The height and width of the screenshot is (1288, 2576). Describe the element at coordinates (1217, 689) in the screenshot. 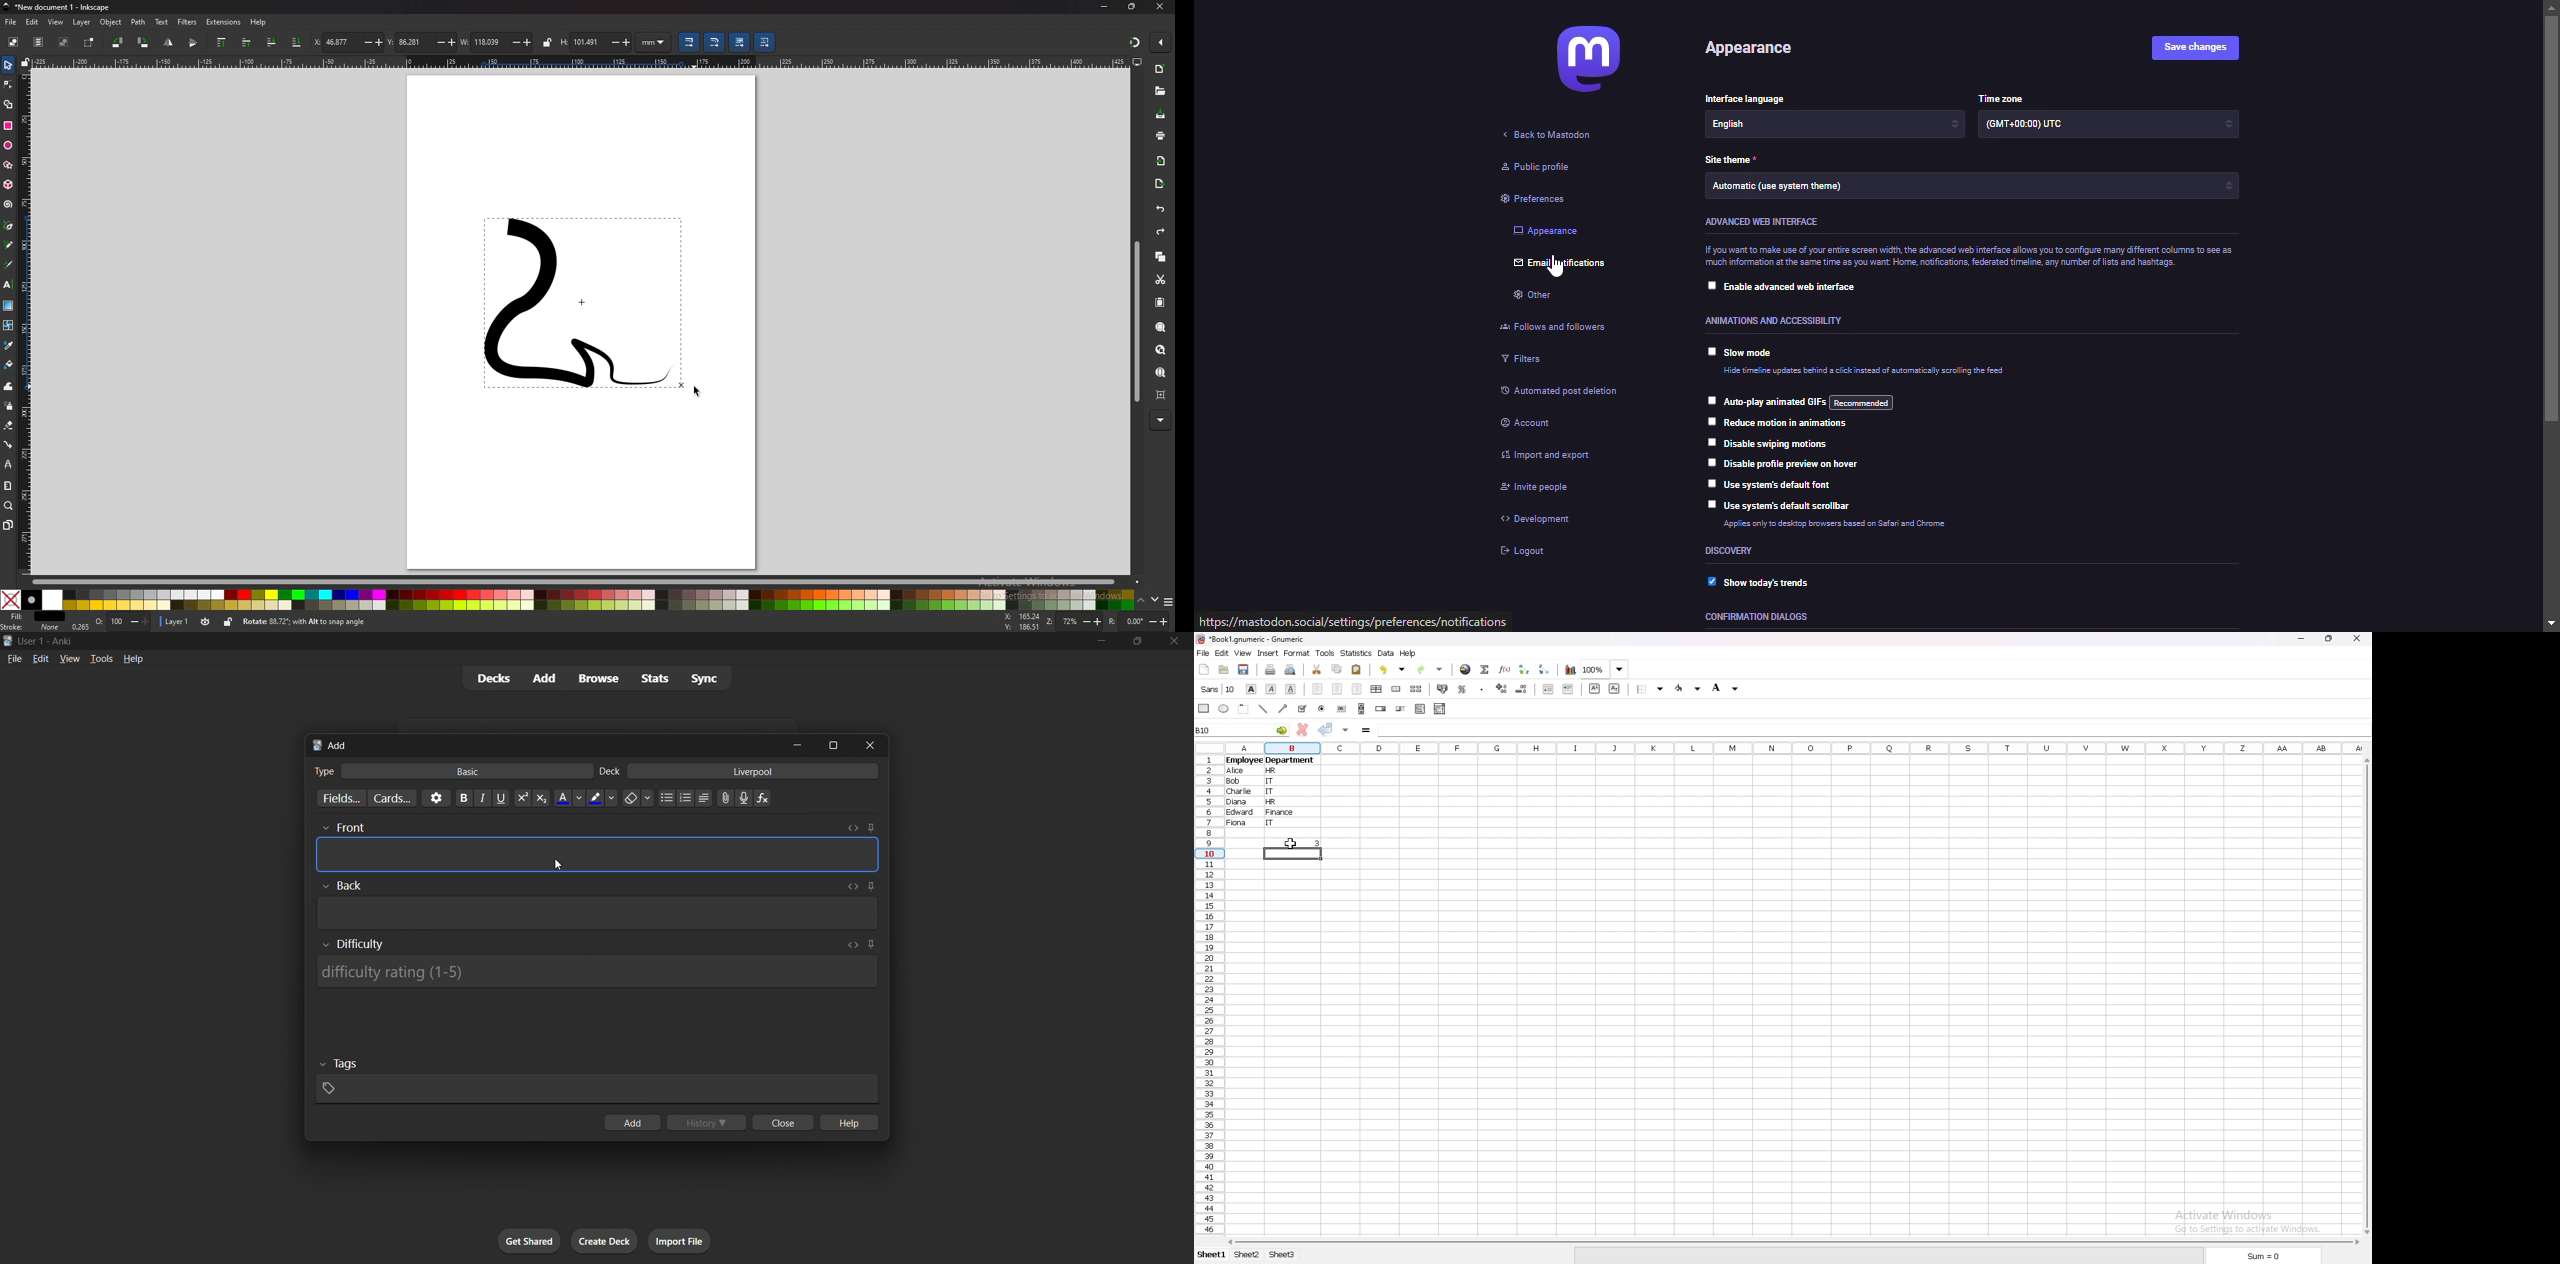

I see `font` at that location.